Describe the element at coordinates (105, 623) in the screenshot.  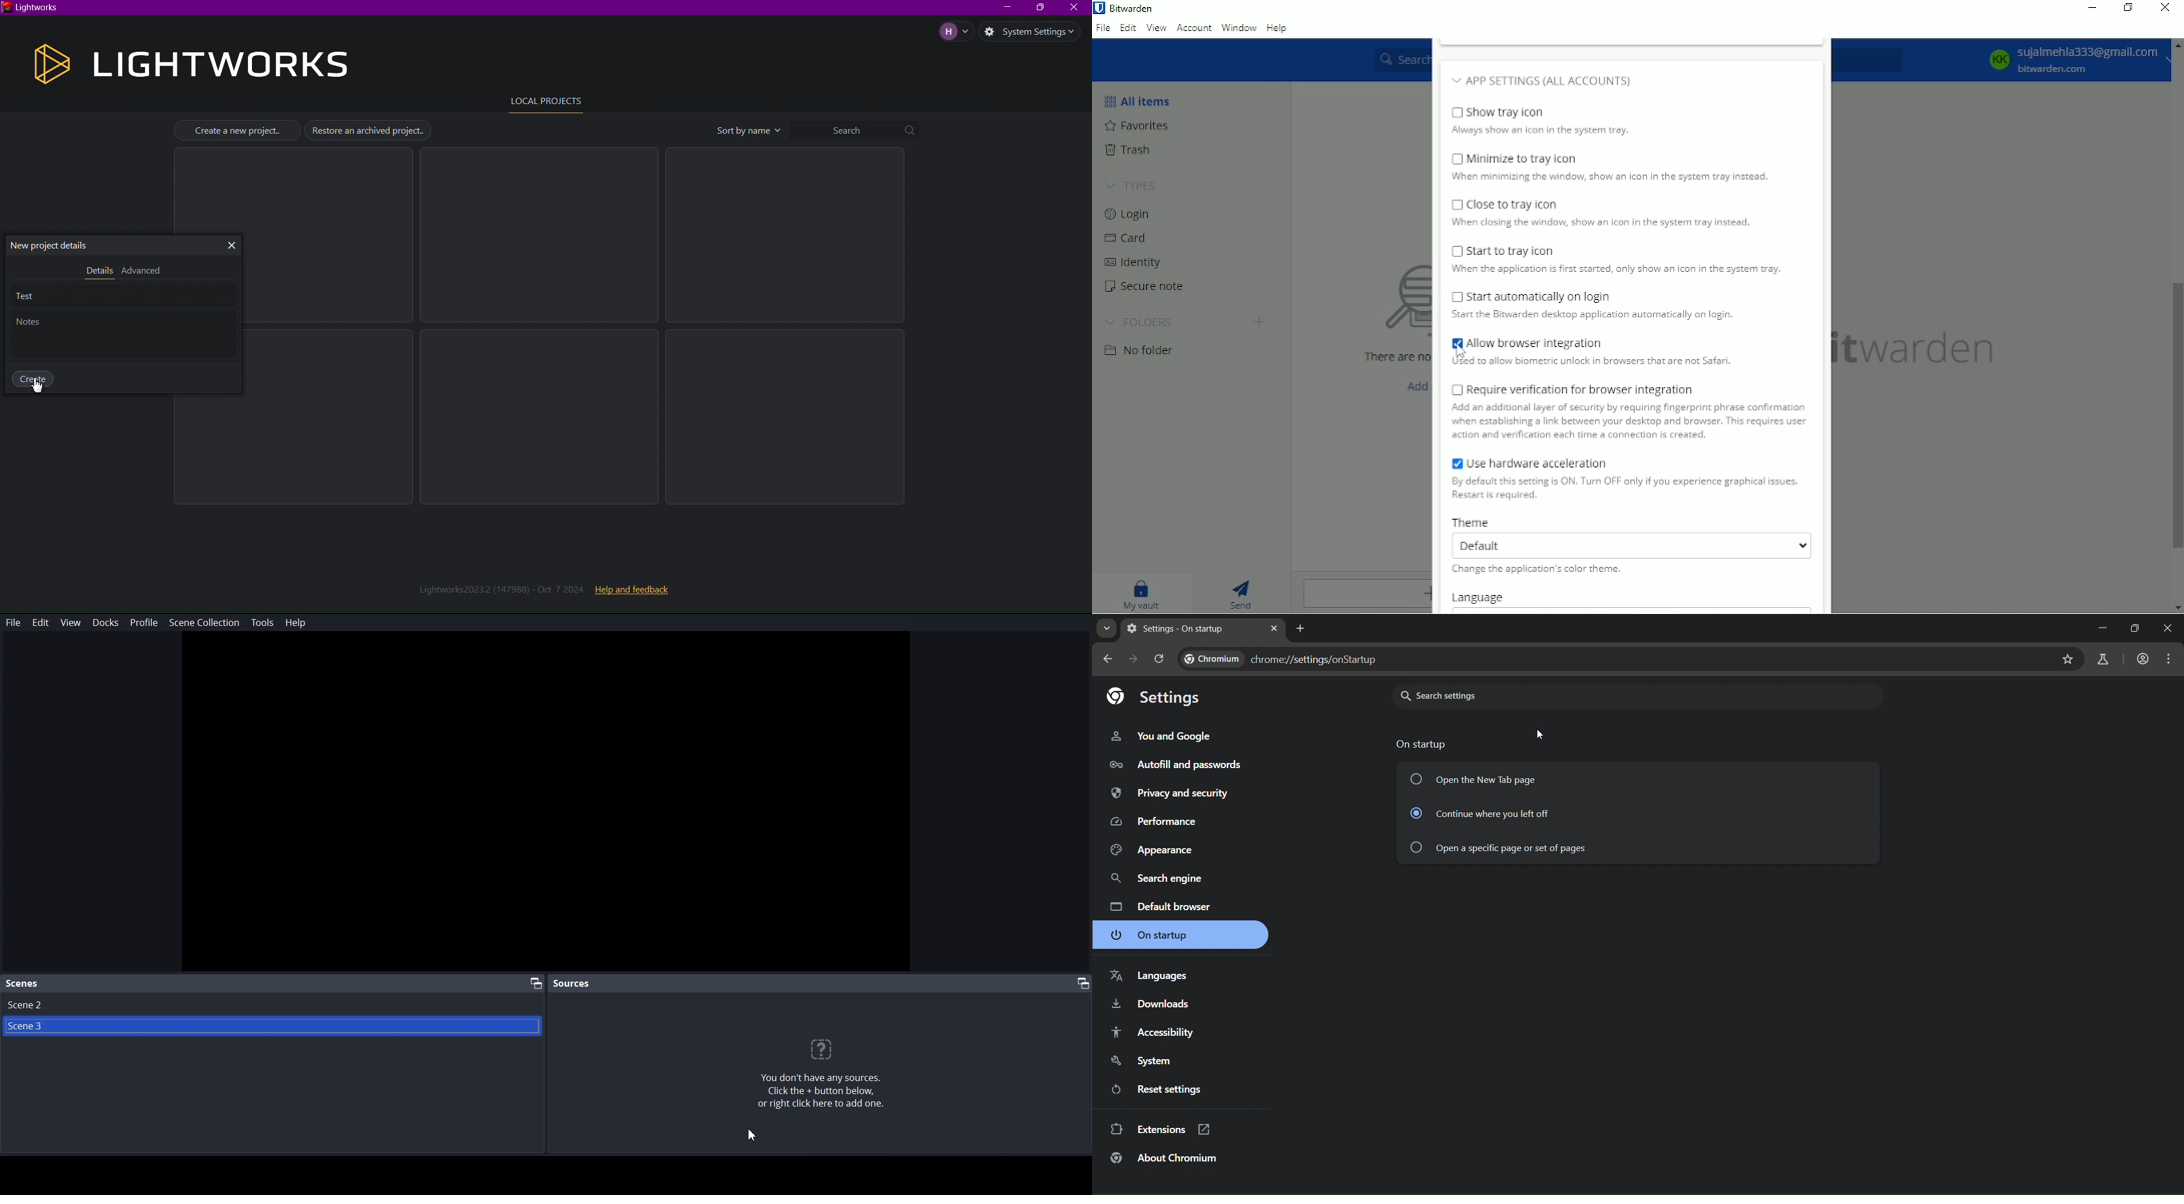
I see `Docks` at that location.